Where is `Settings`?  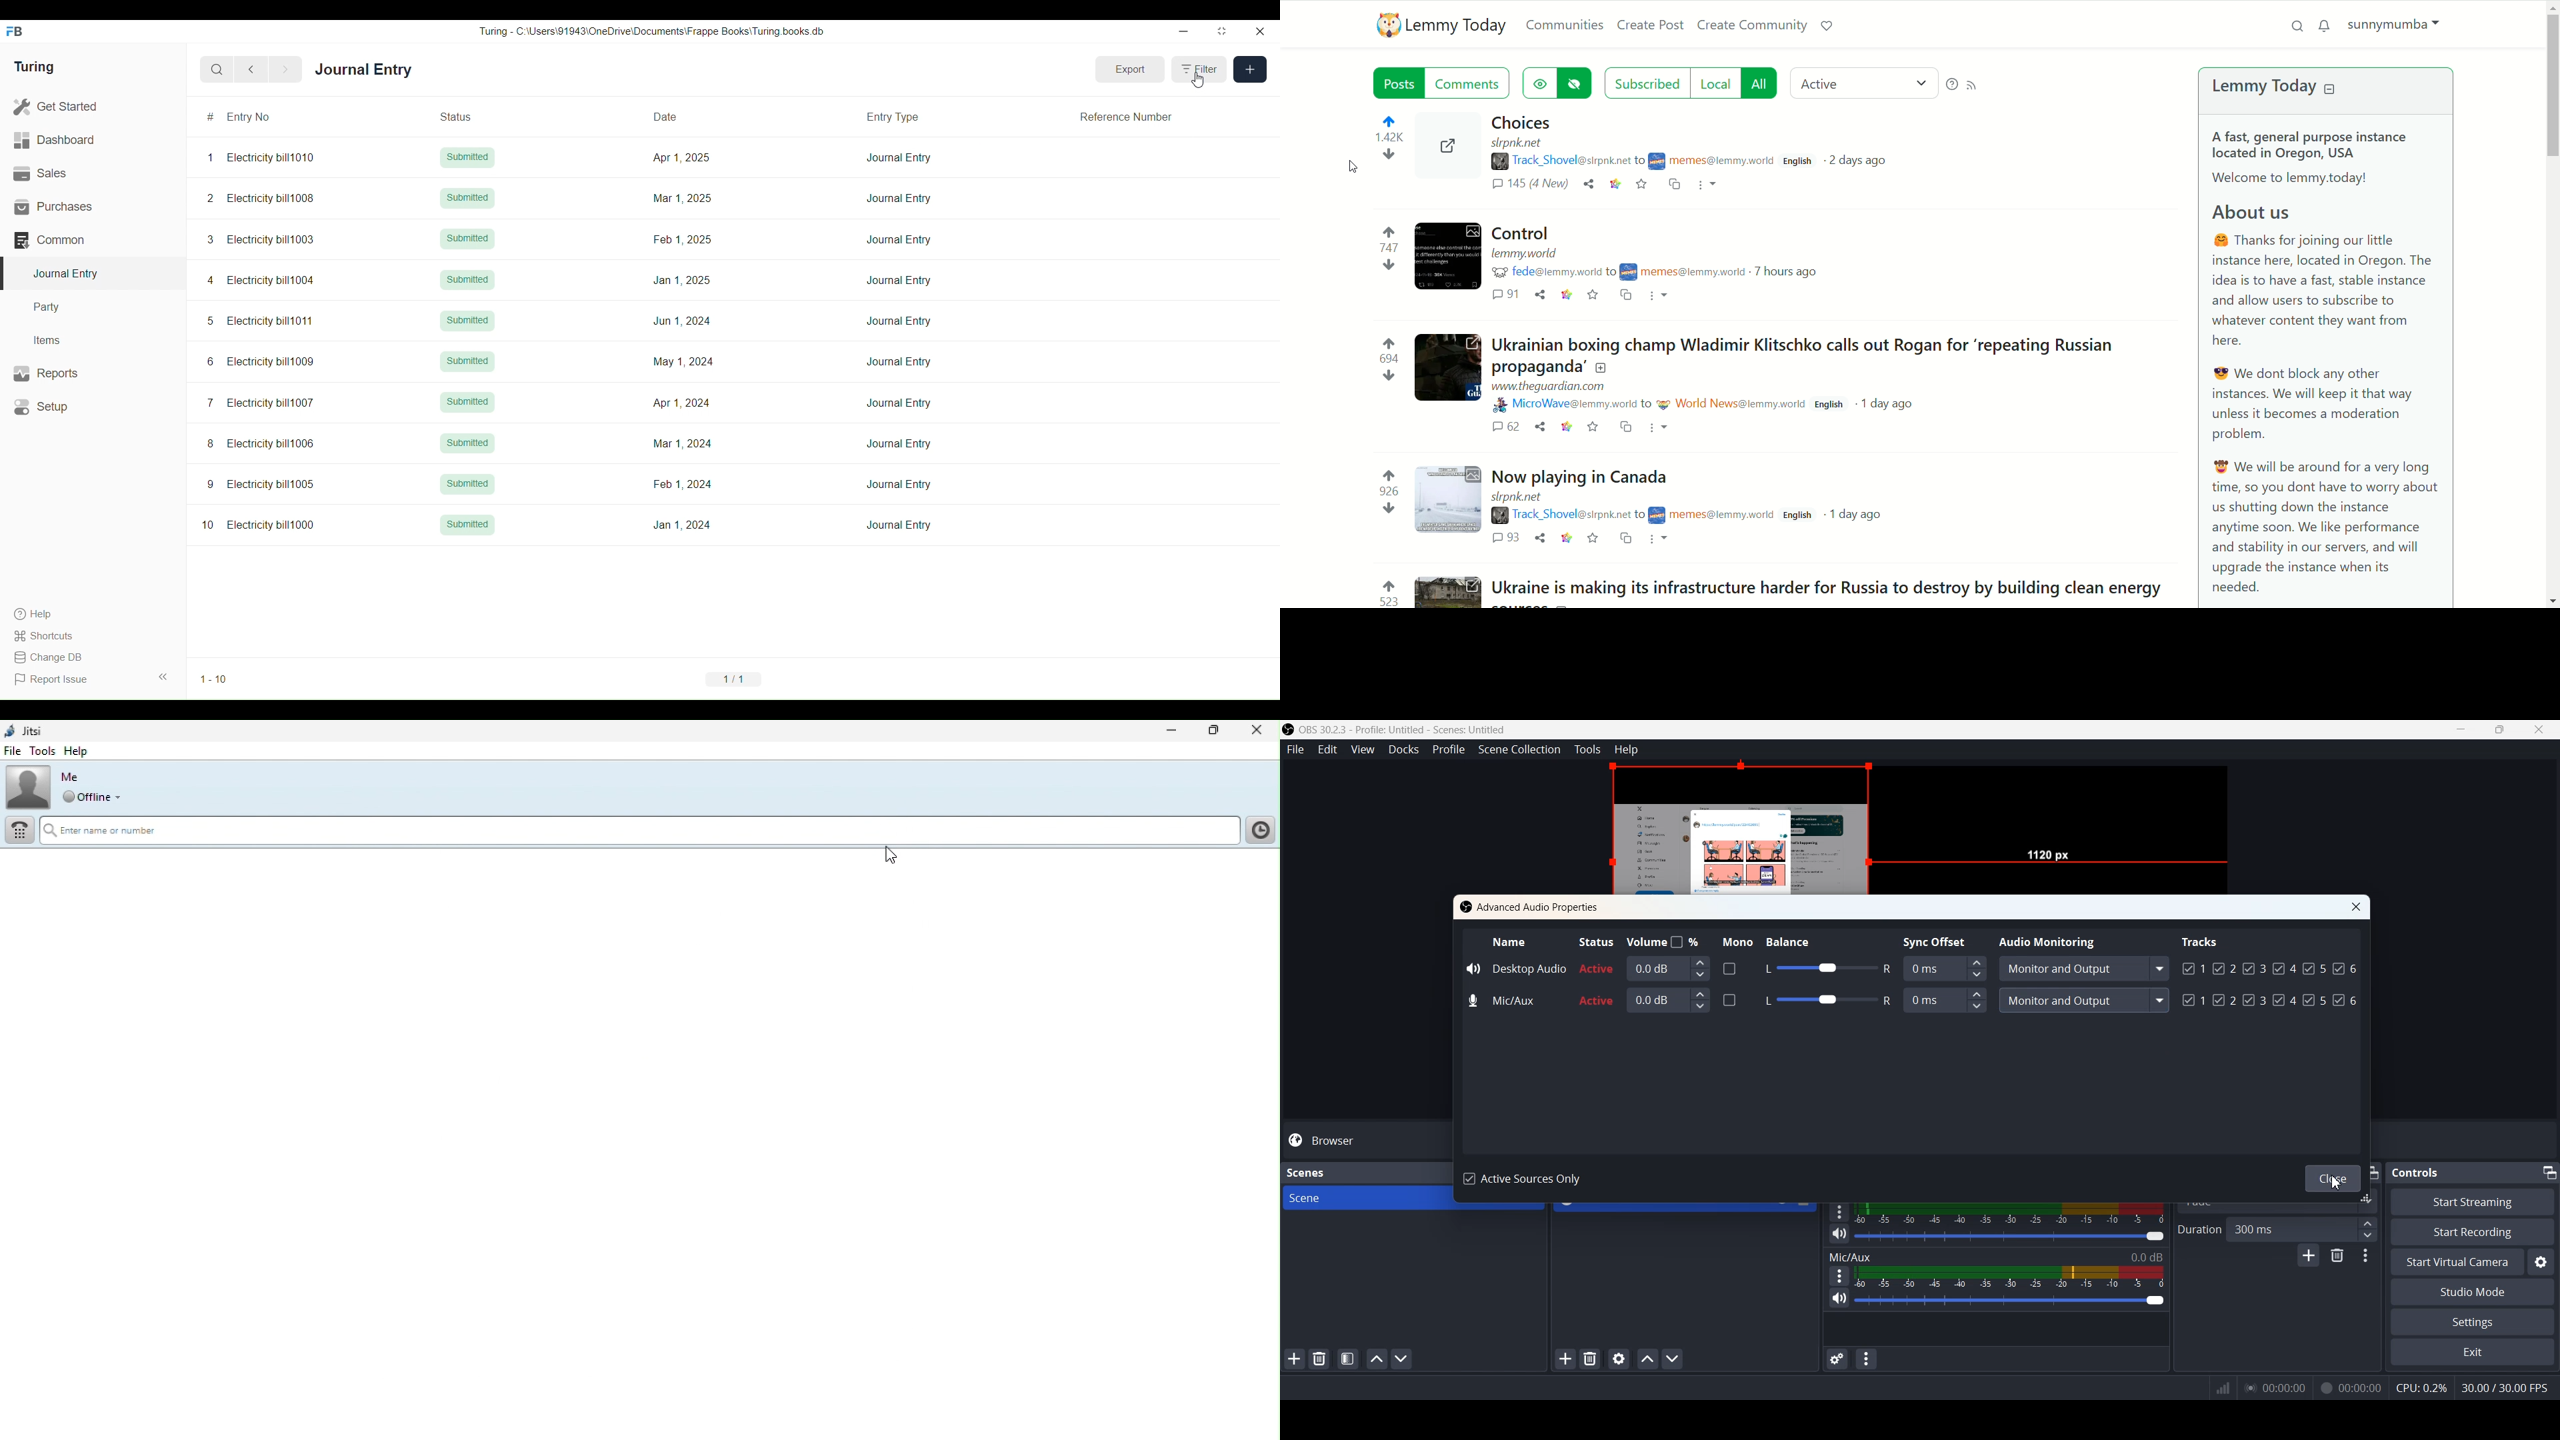
Settings is located at coordinates (2471, 1323).